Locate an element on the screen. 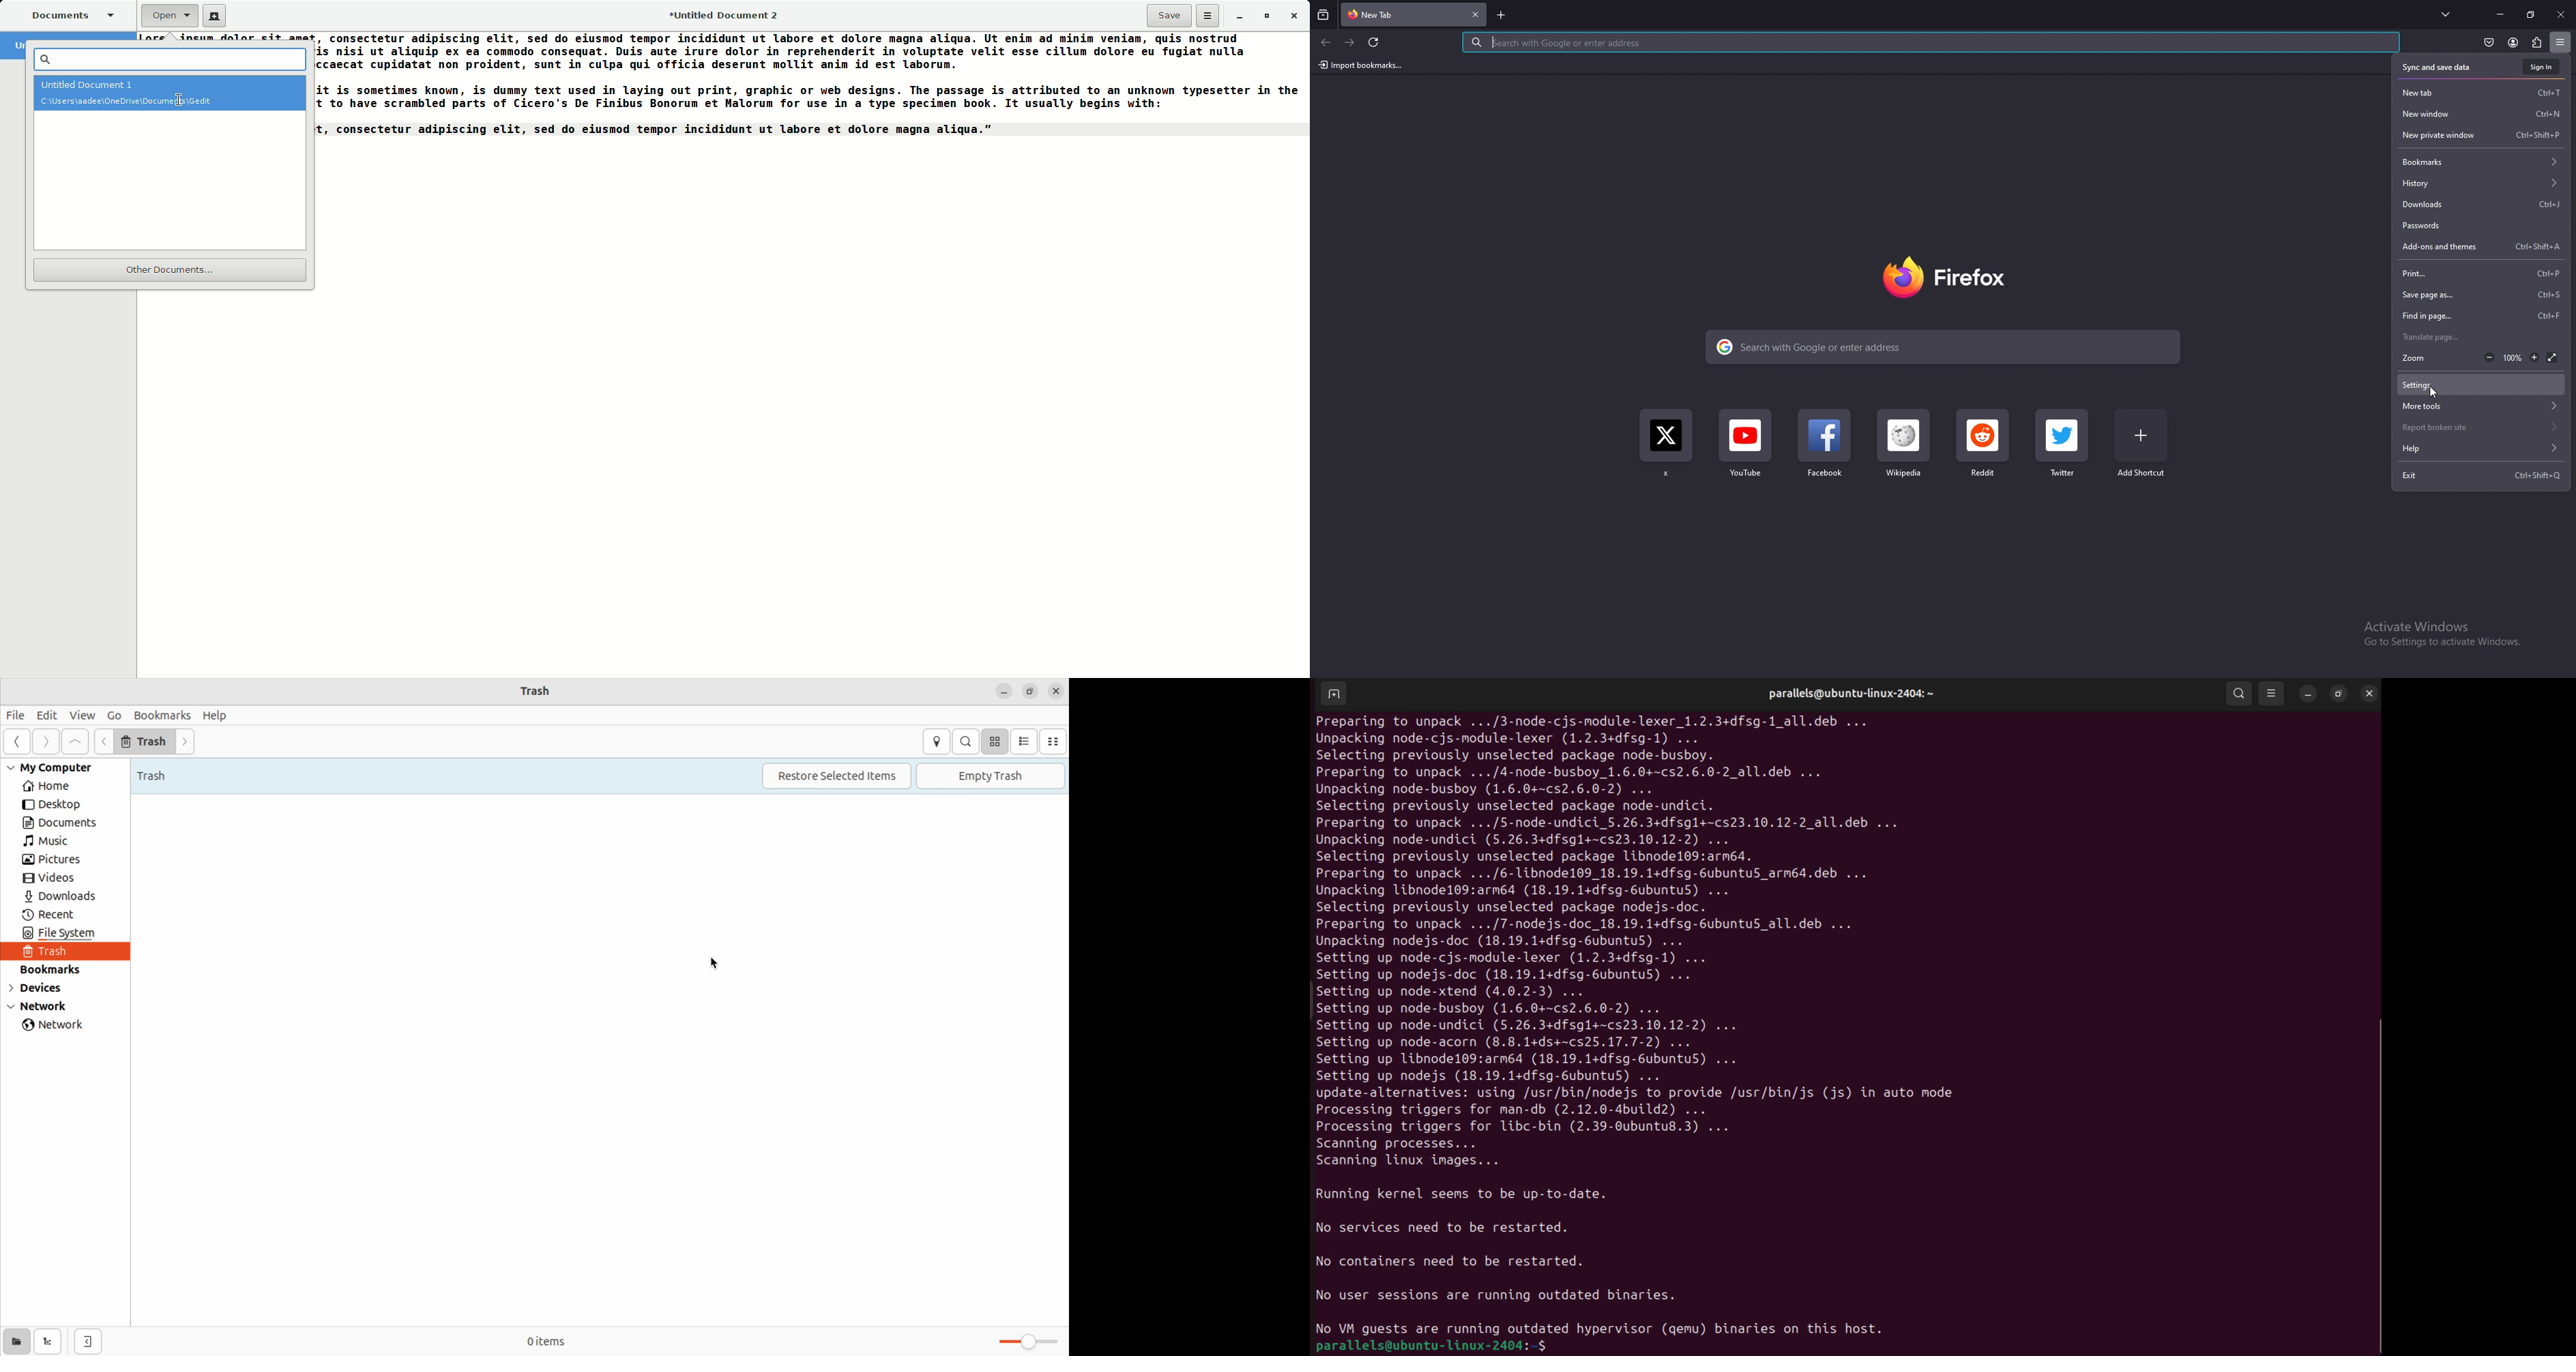 The height and width of the screenshot is (1372, 2576). trash is located at coordinates (58, 952).